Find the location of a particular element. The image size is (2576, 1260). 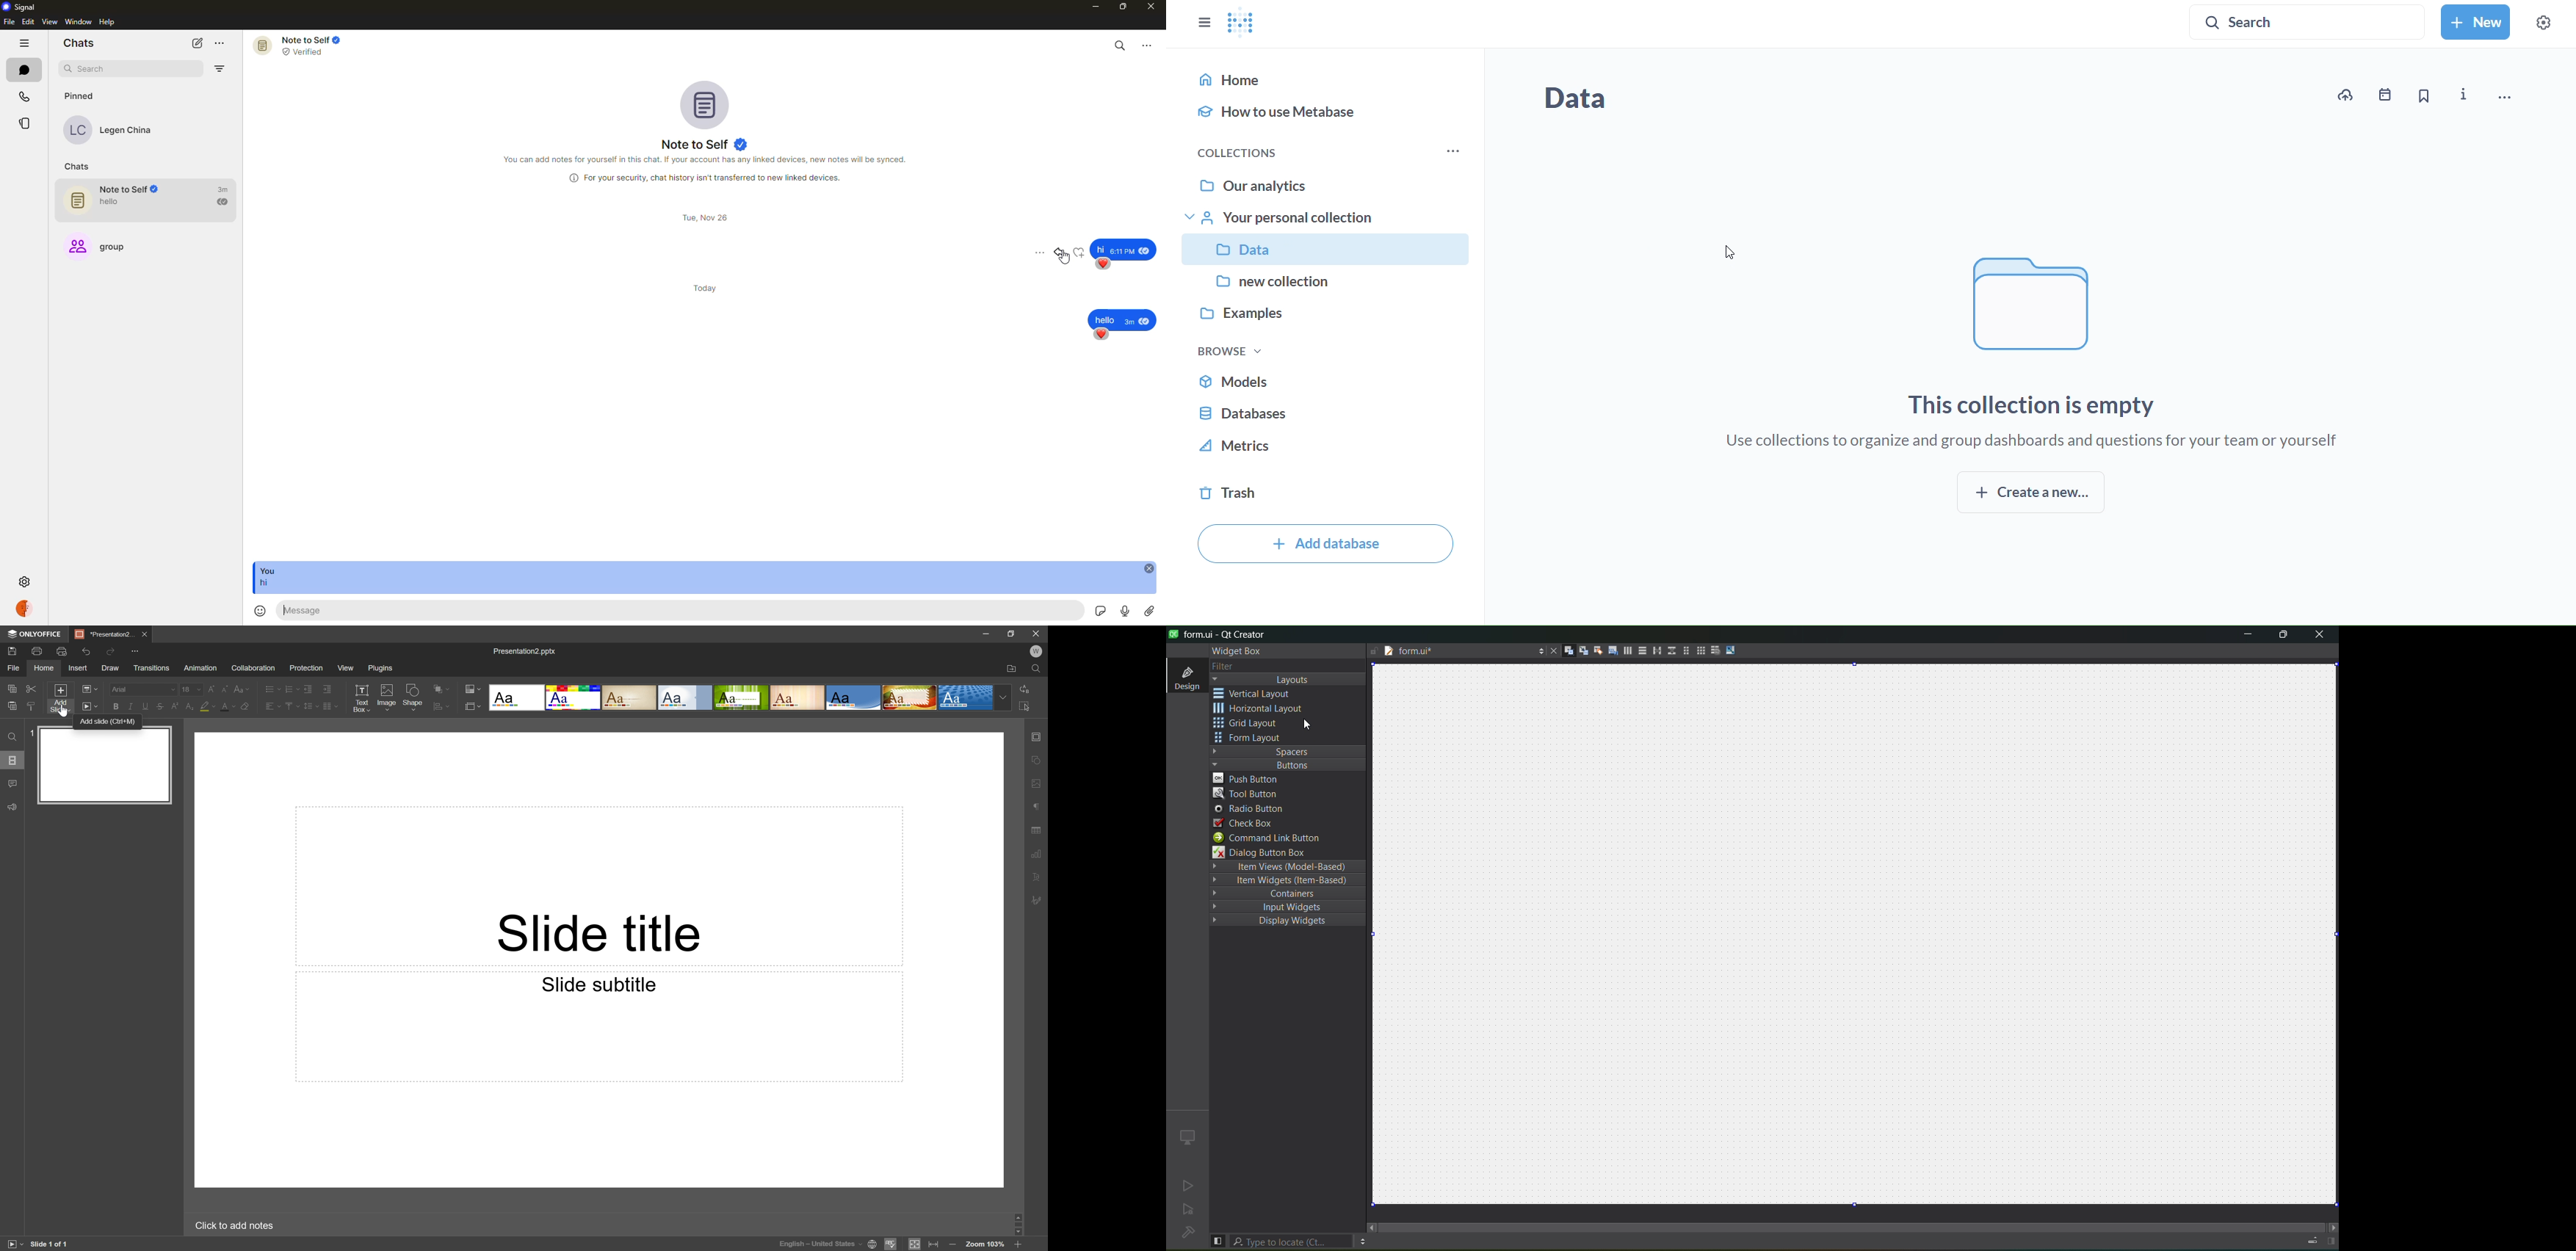

Subscript is located at coordinates (191, 705).